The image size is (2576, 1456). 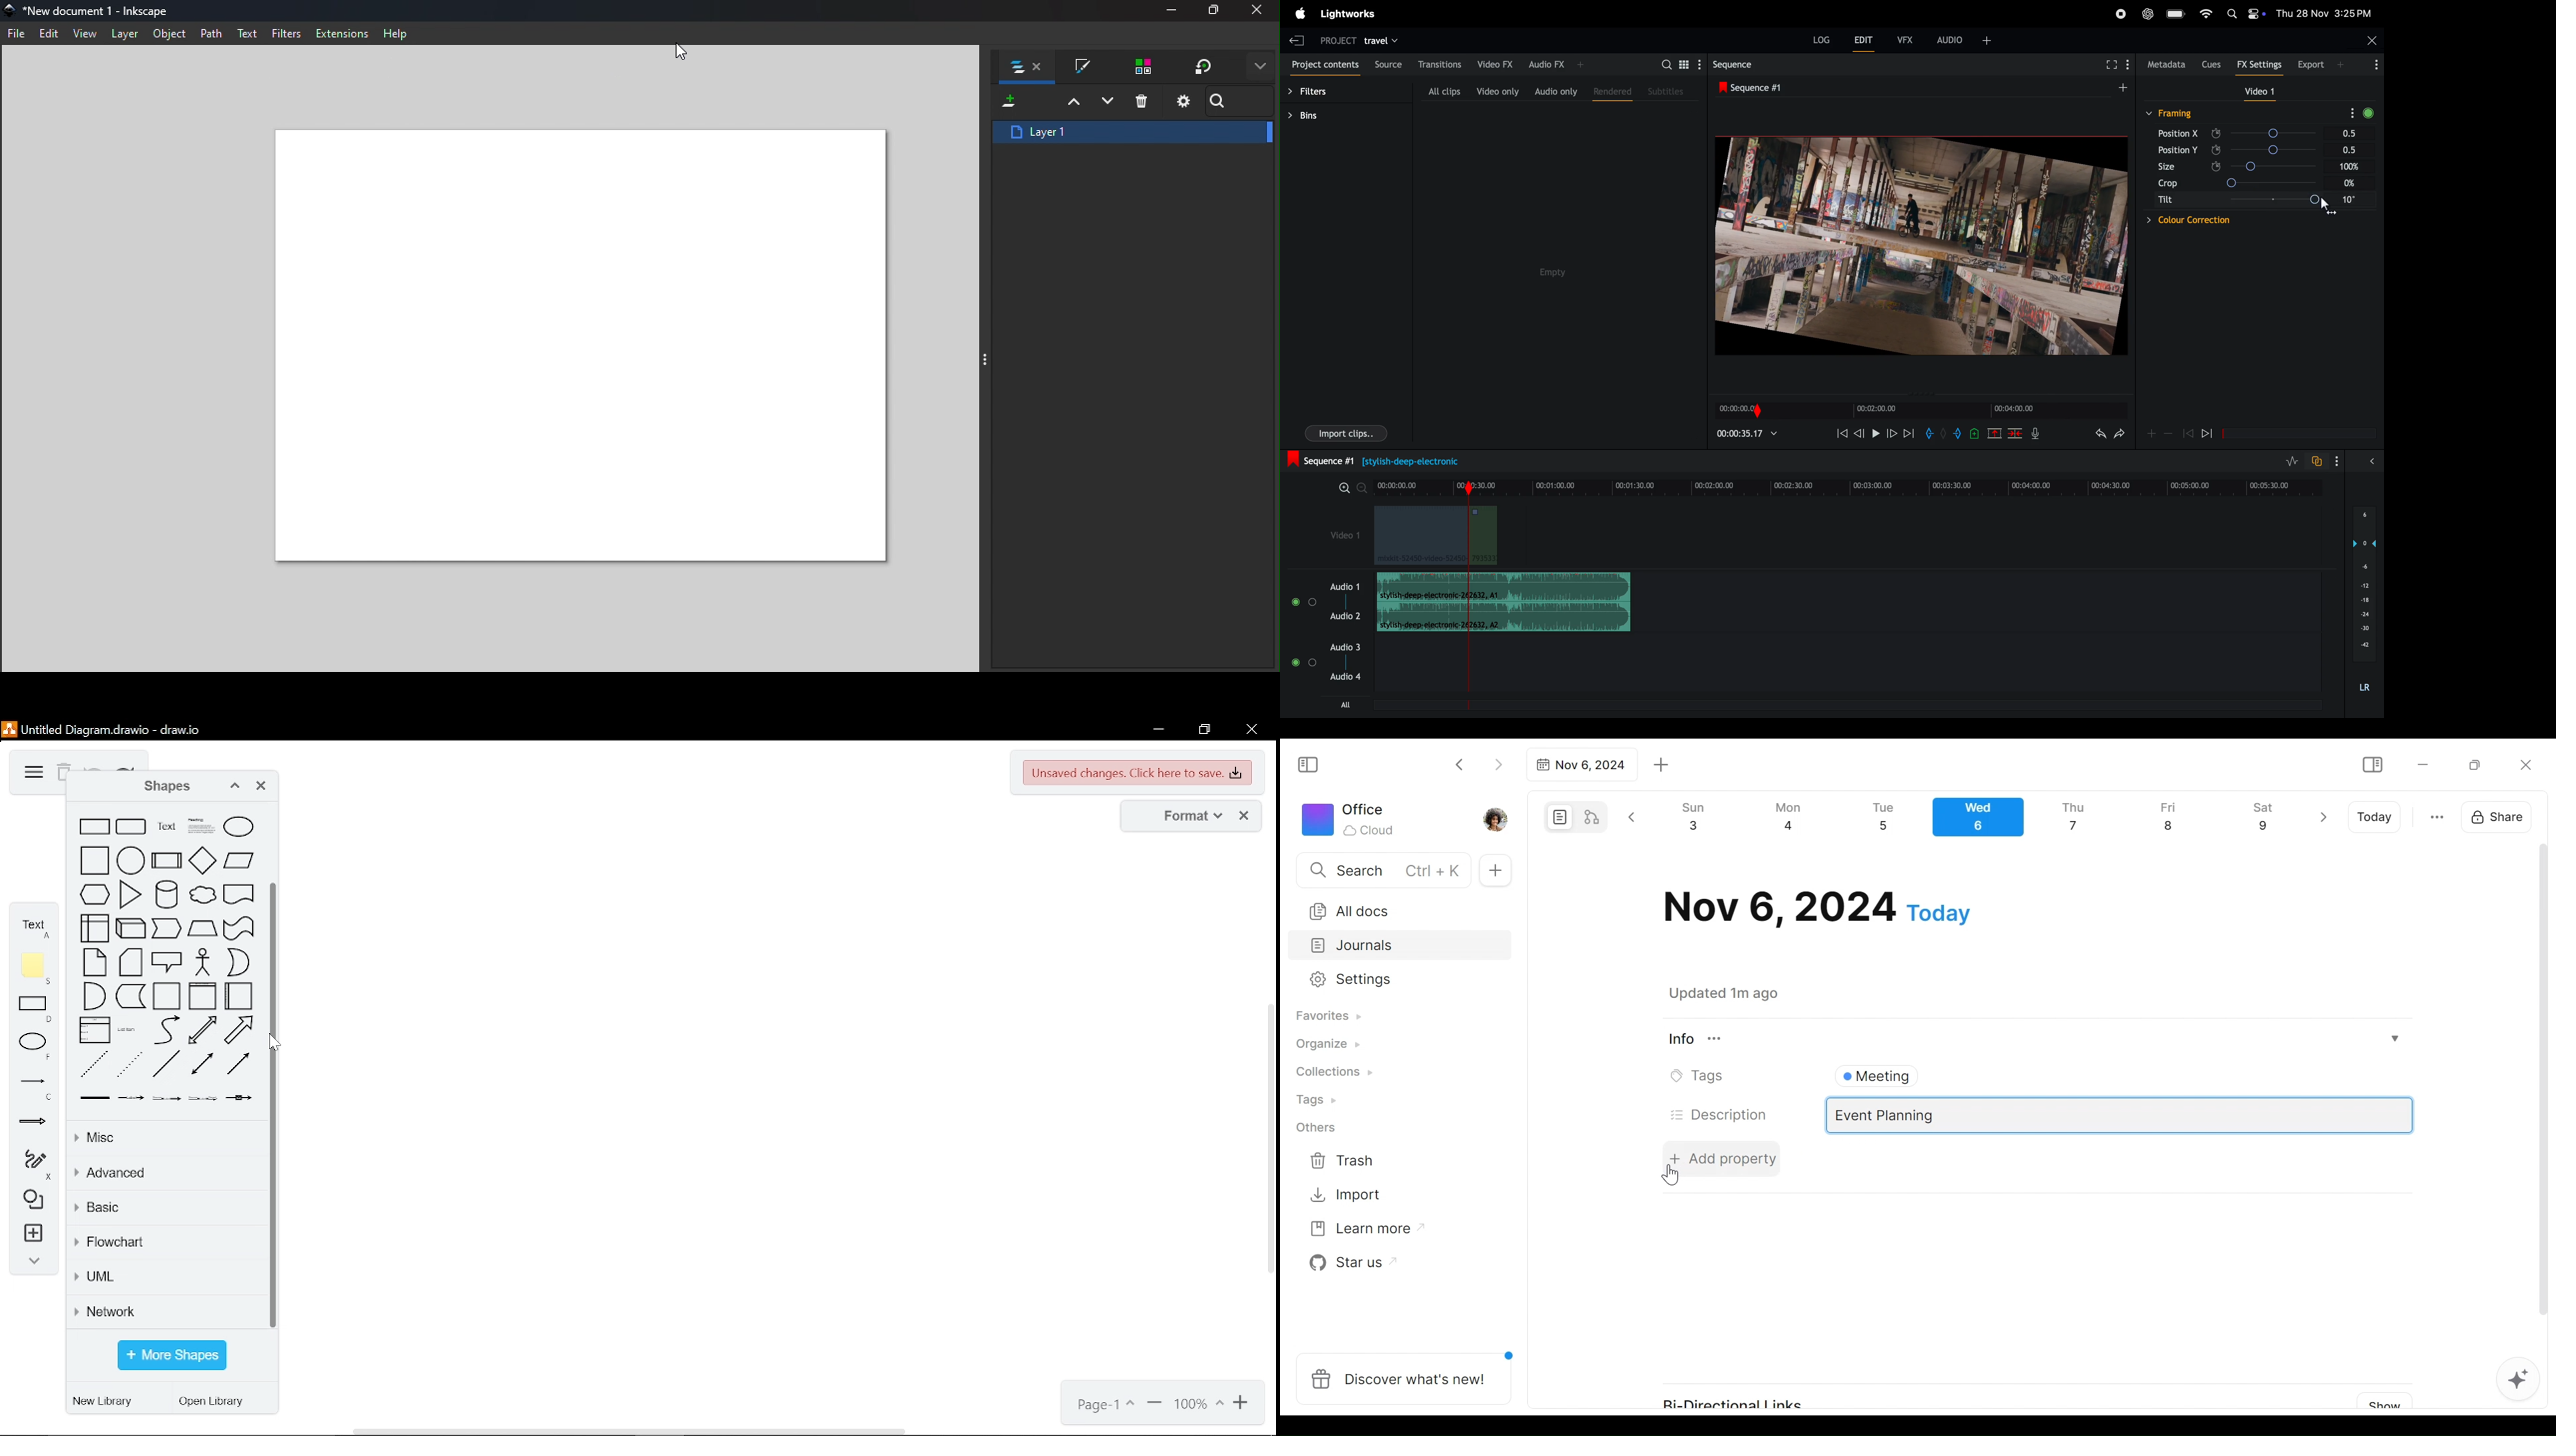 What do you see at coordinates (94, 962) in the screenshot?
I see `note` at bounding box center [94, 962].